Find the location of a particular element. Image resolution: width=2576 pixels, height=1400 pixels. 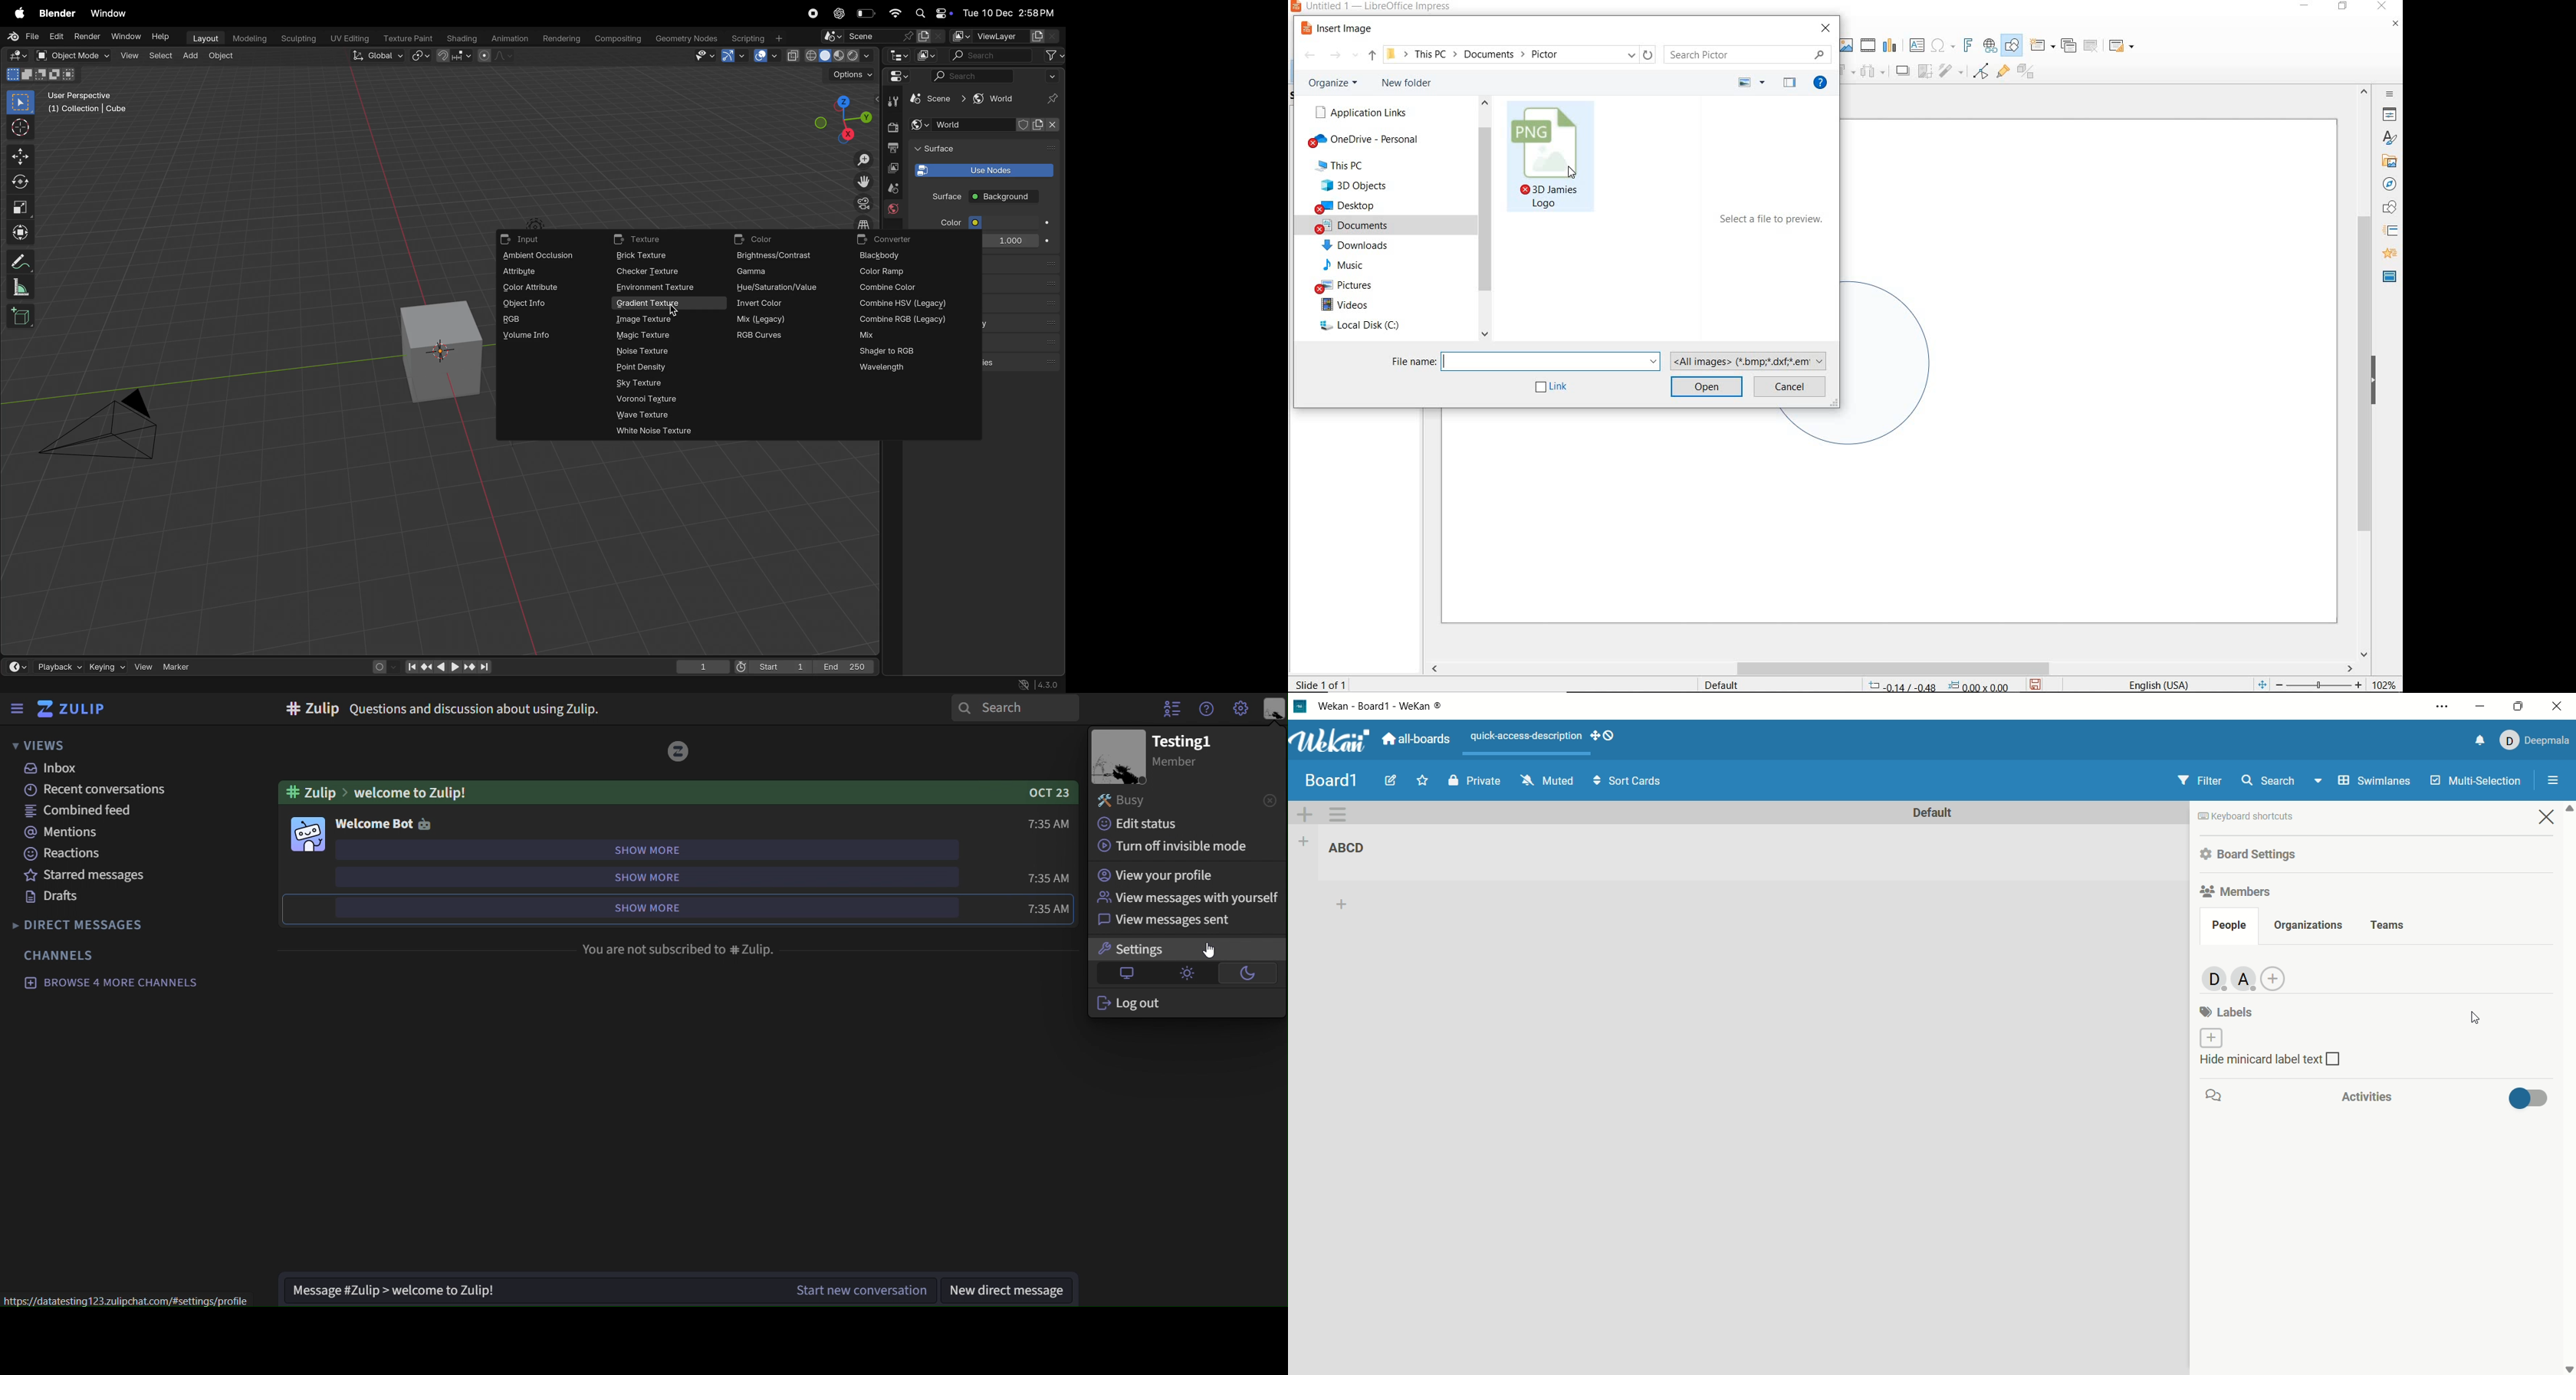

teams is located at coordinates (2389, 926).